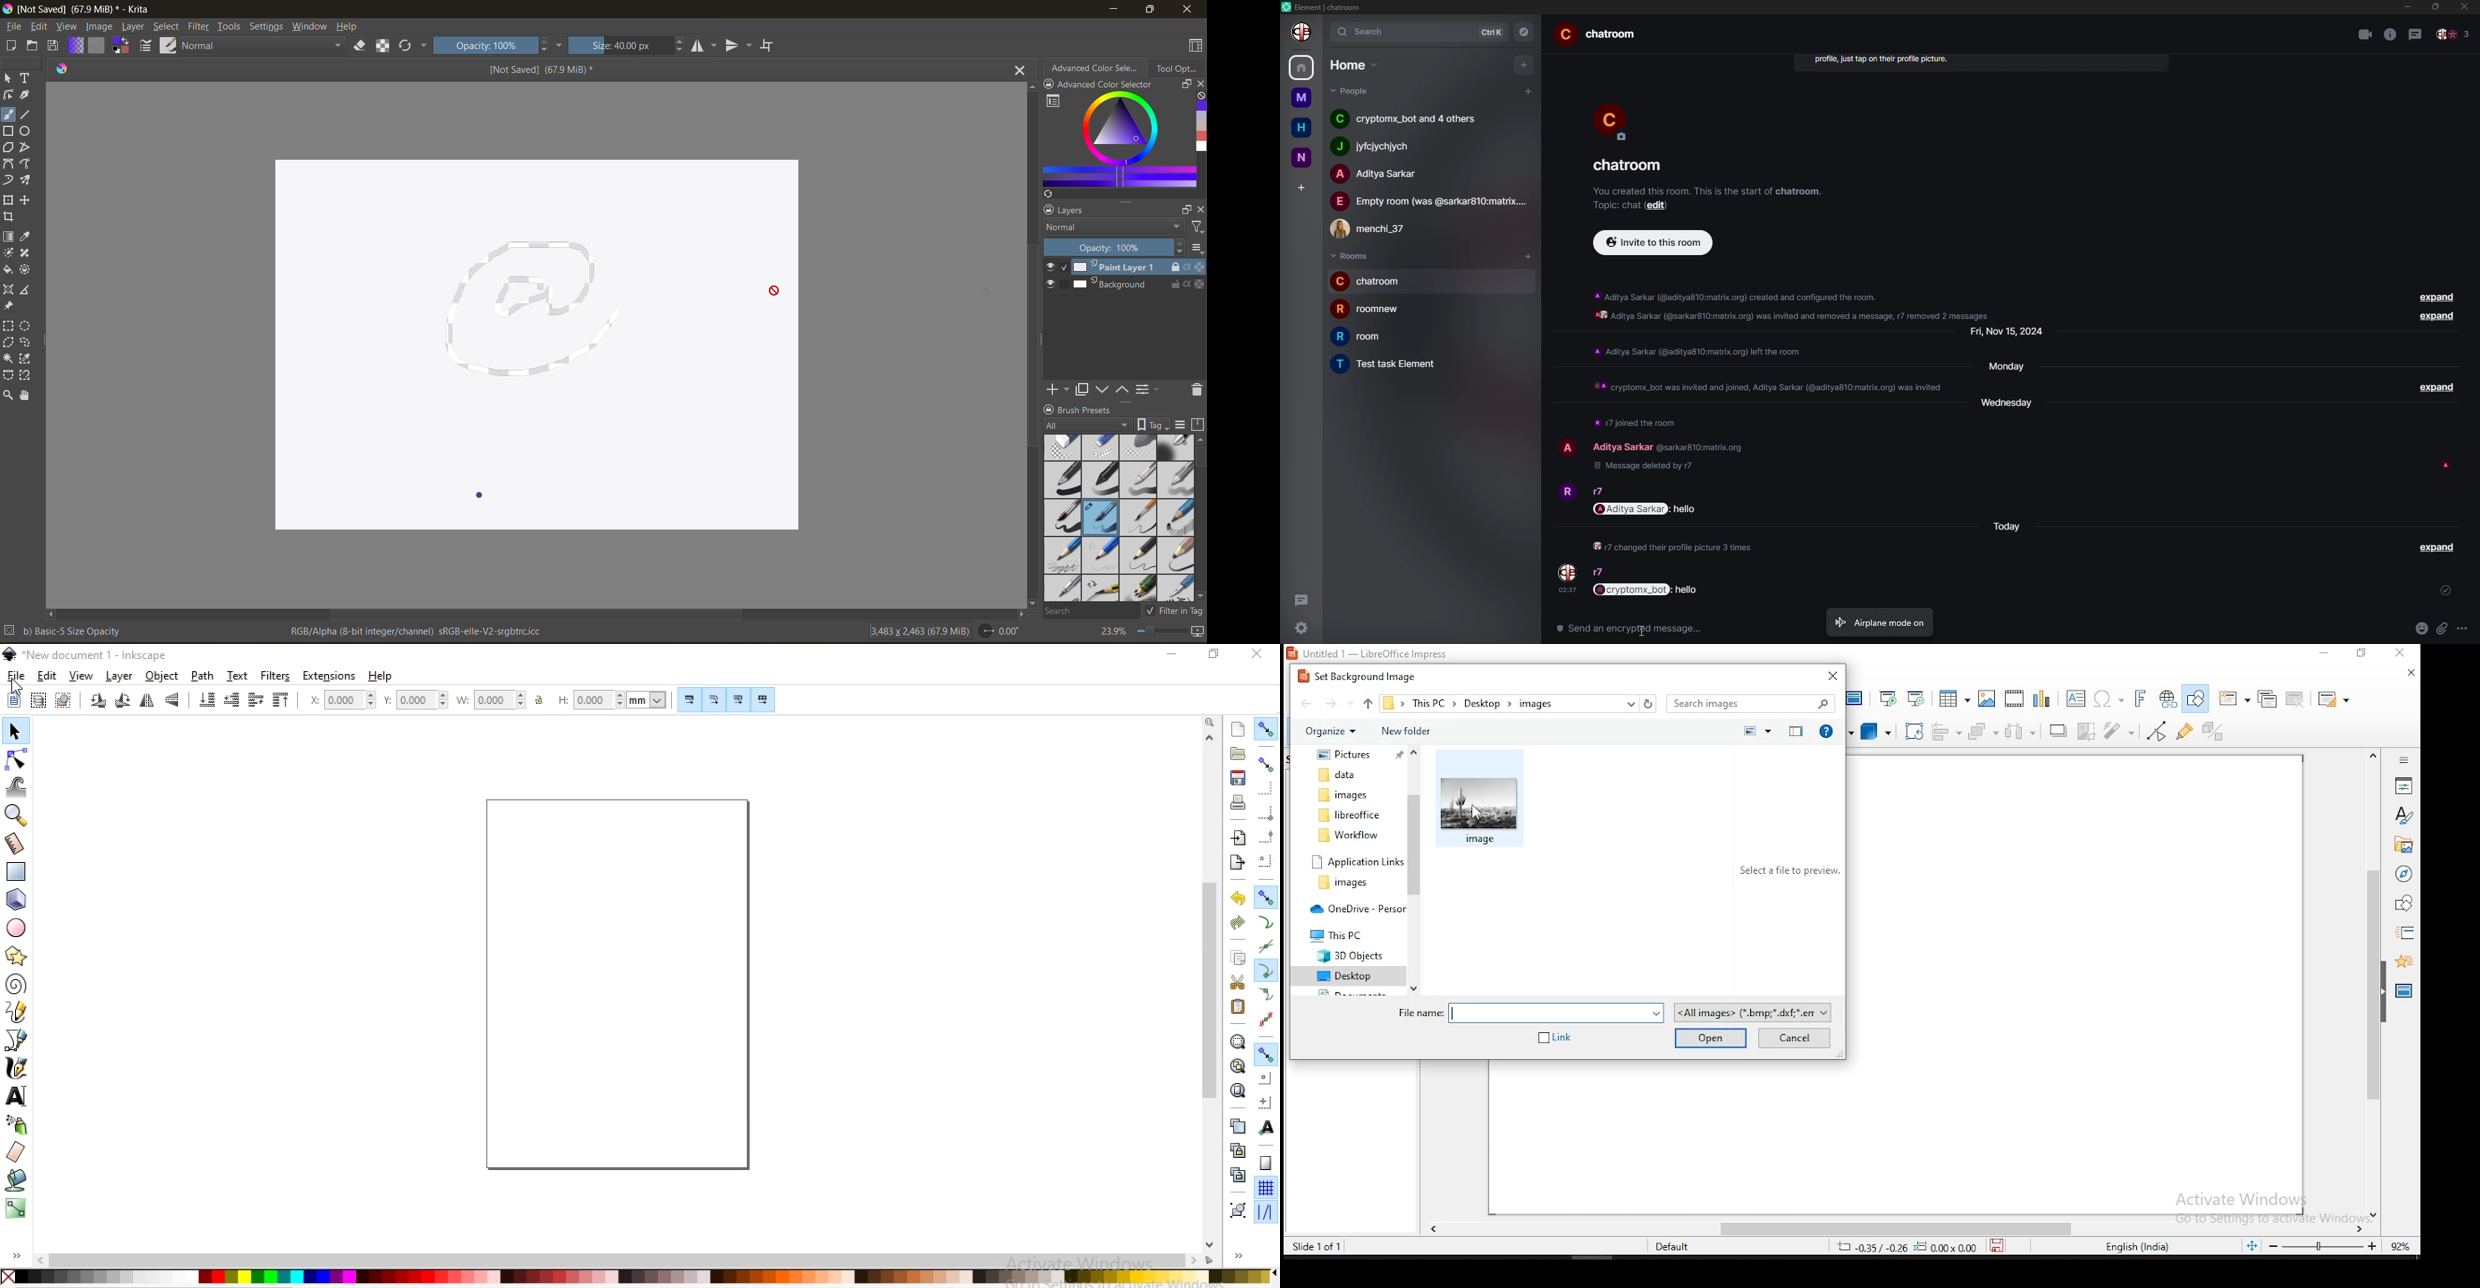 The height and width of the screenshot is (1288, 2492). Describe the element at coordinates (204, 676) in the screenshot. I see `path` at that location.